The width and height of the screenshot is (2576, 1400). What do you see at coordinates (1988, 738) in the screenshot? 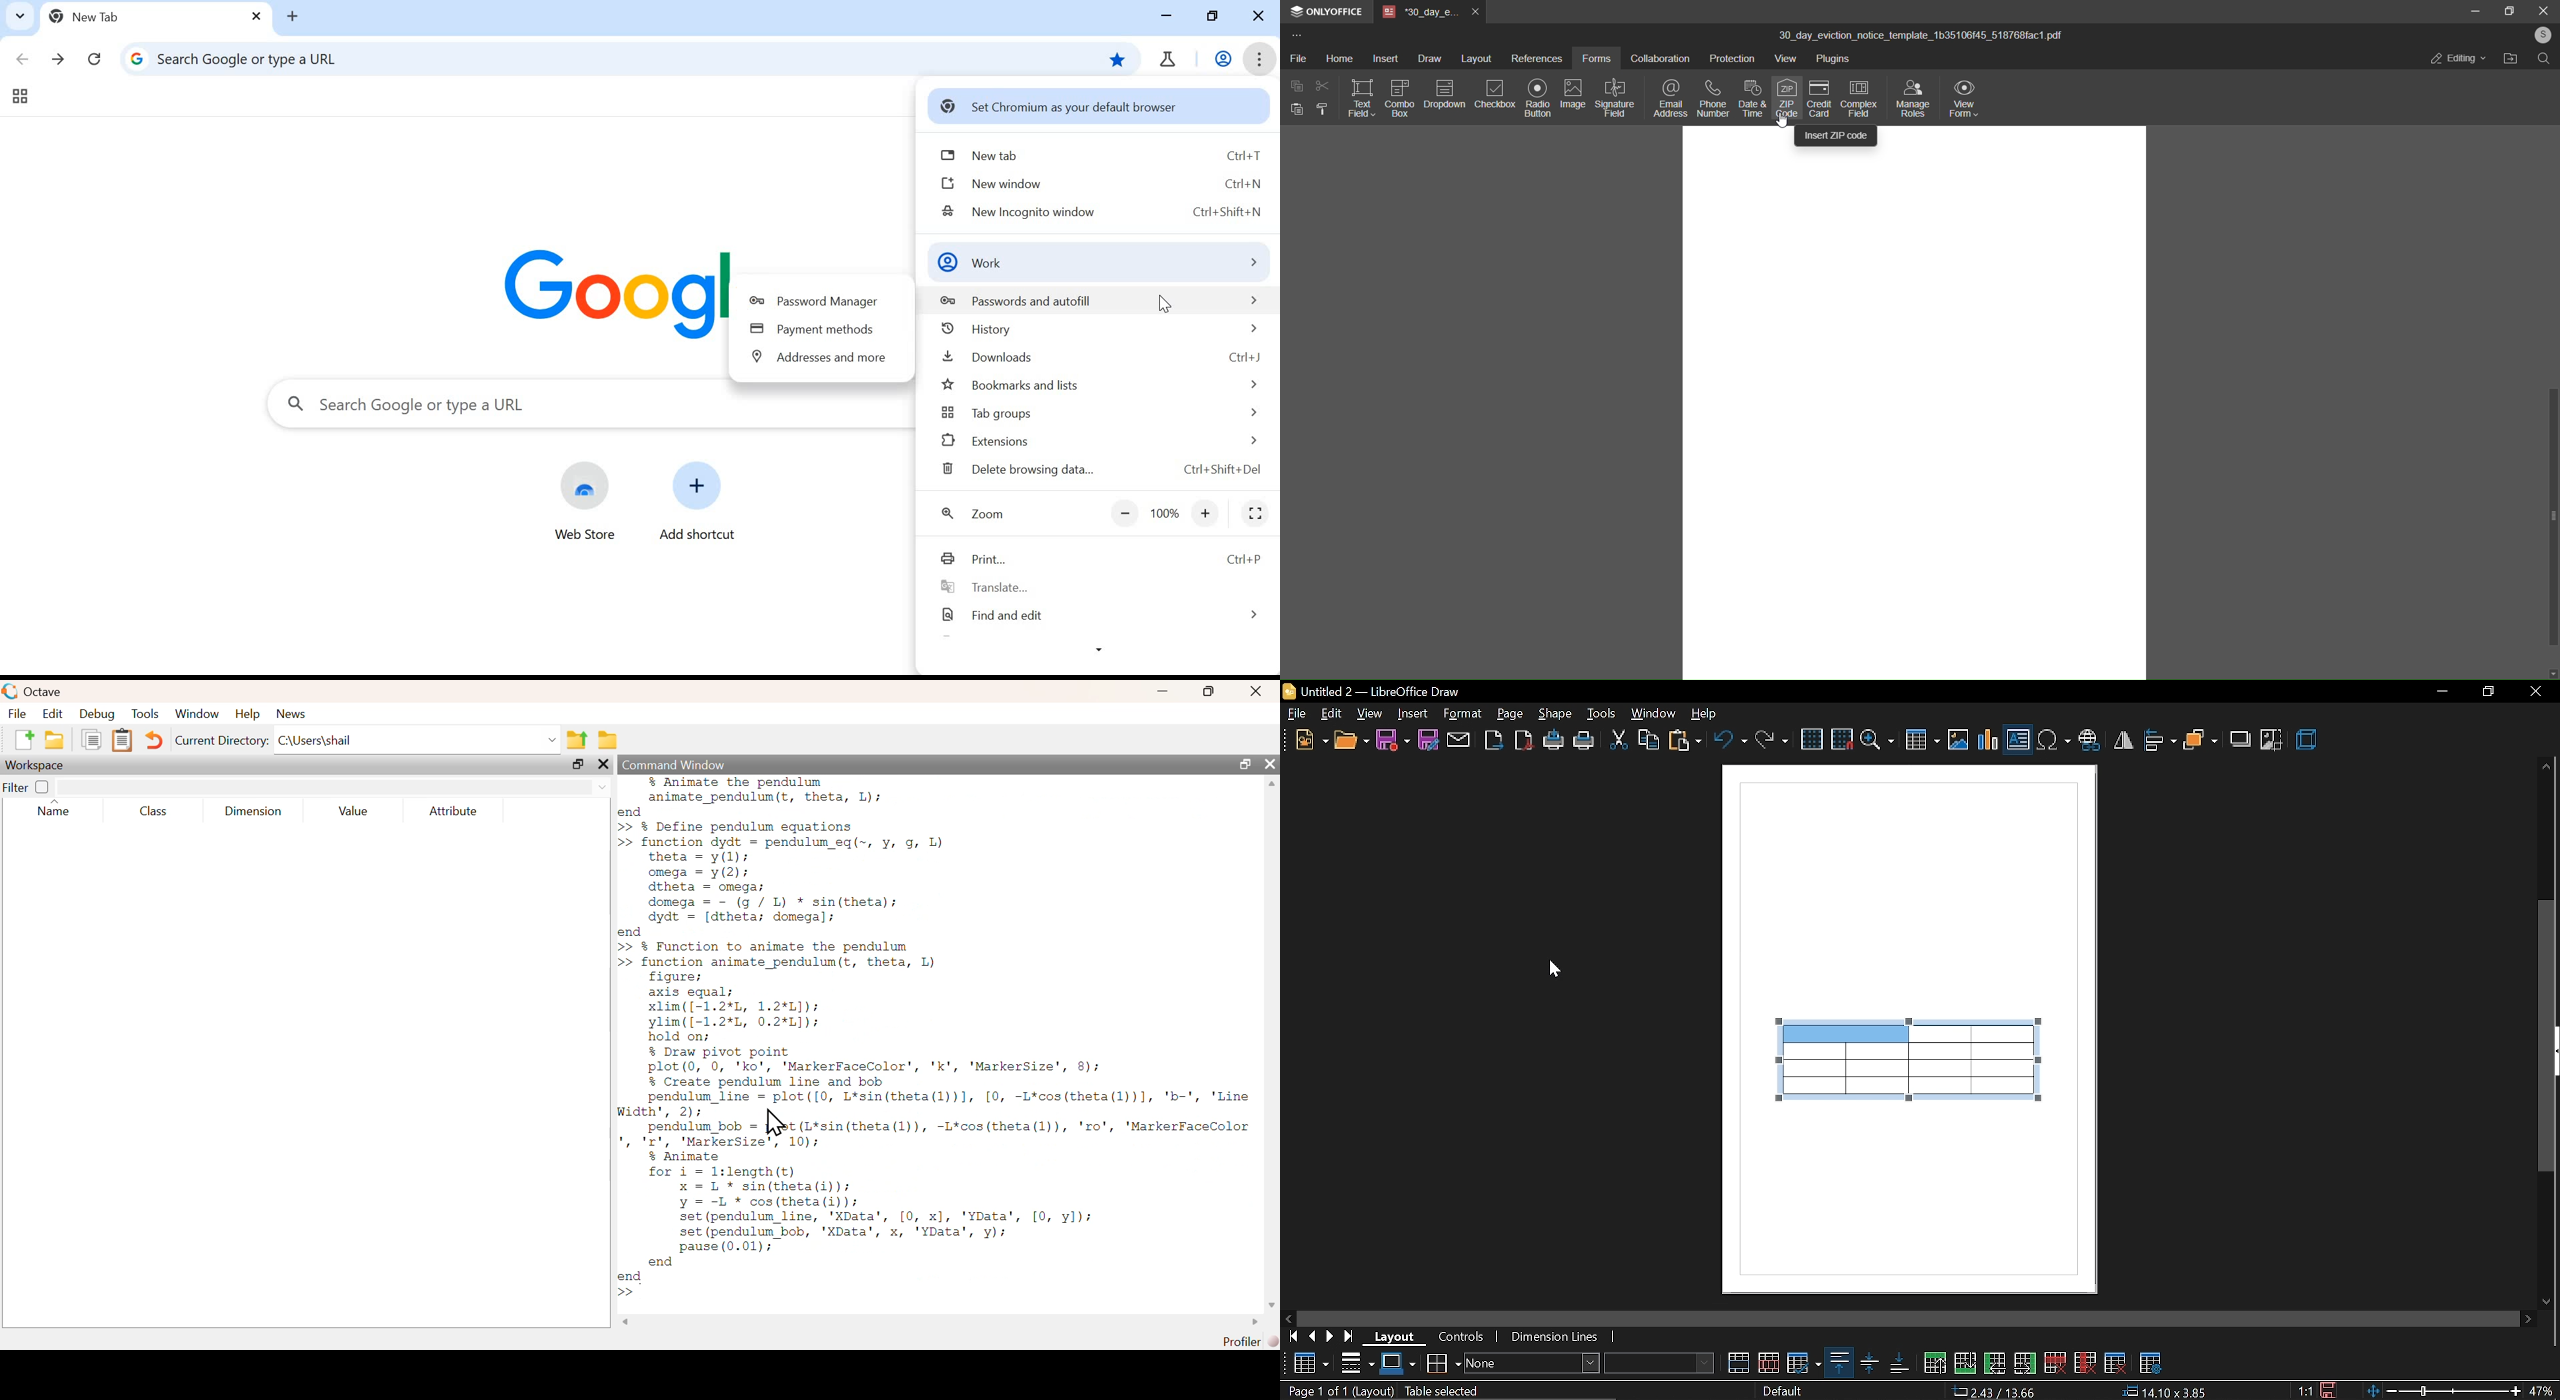
I see `insert chart` at bounding box center [1988, 738].